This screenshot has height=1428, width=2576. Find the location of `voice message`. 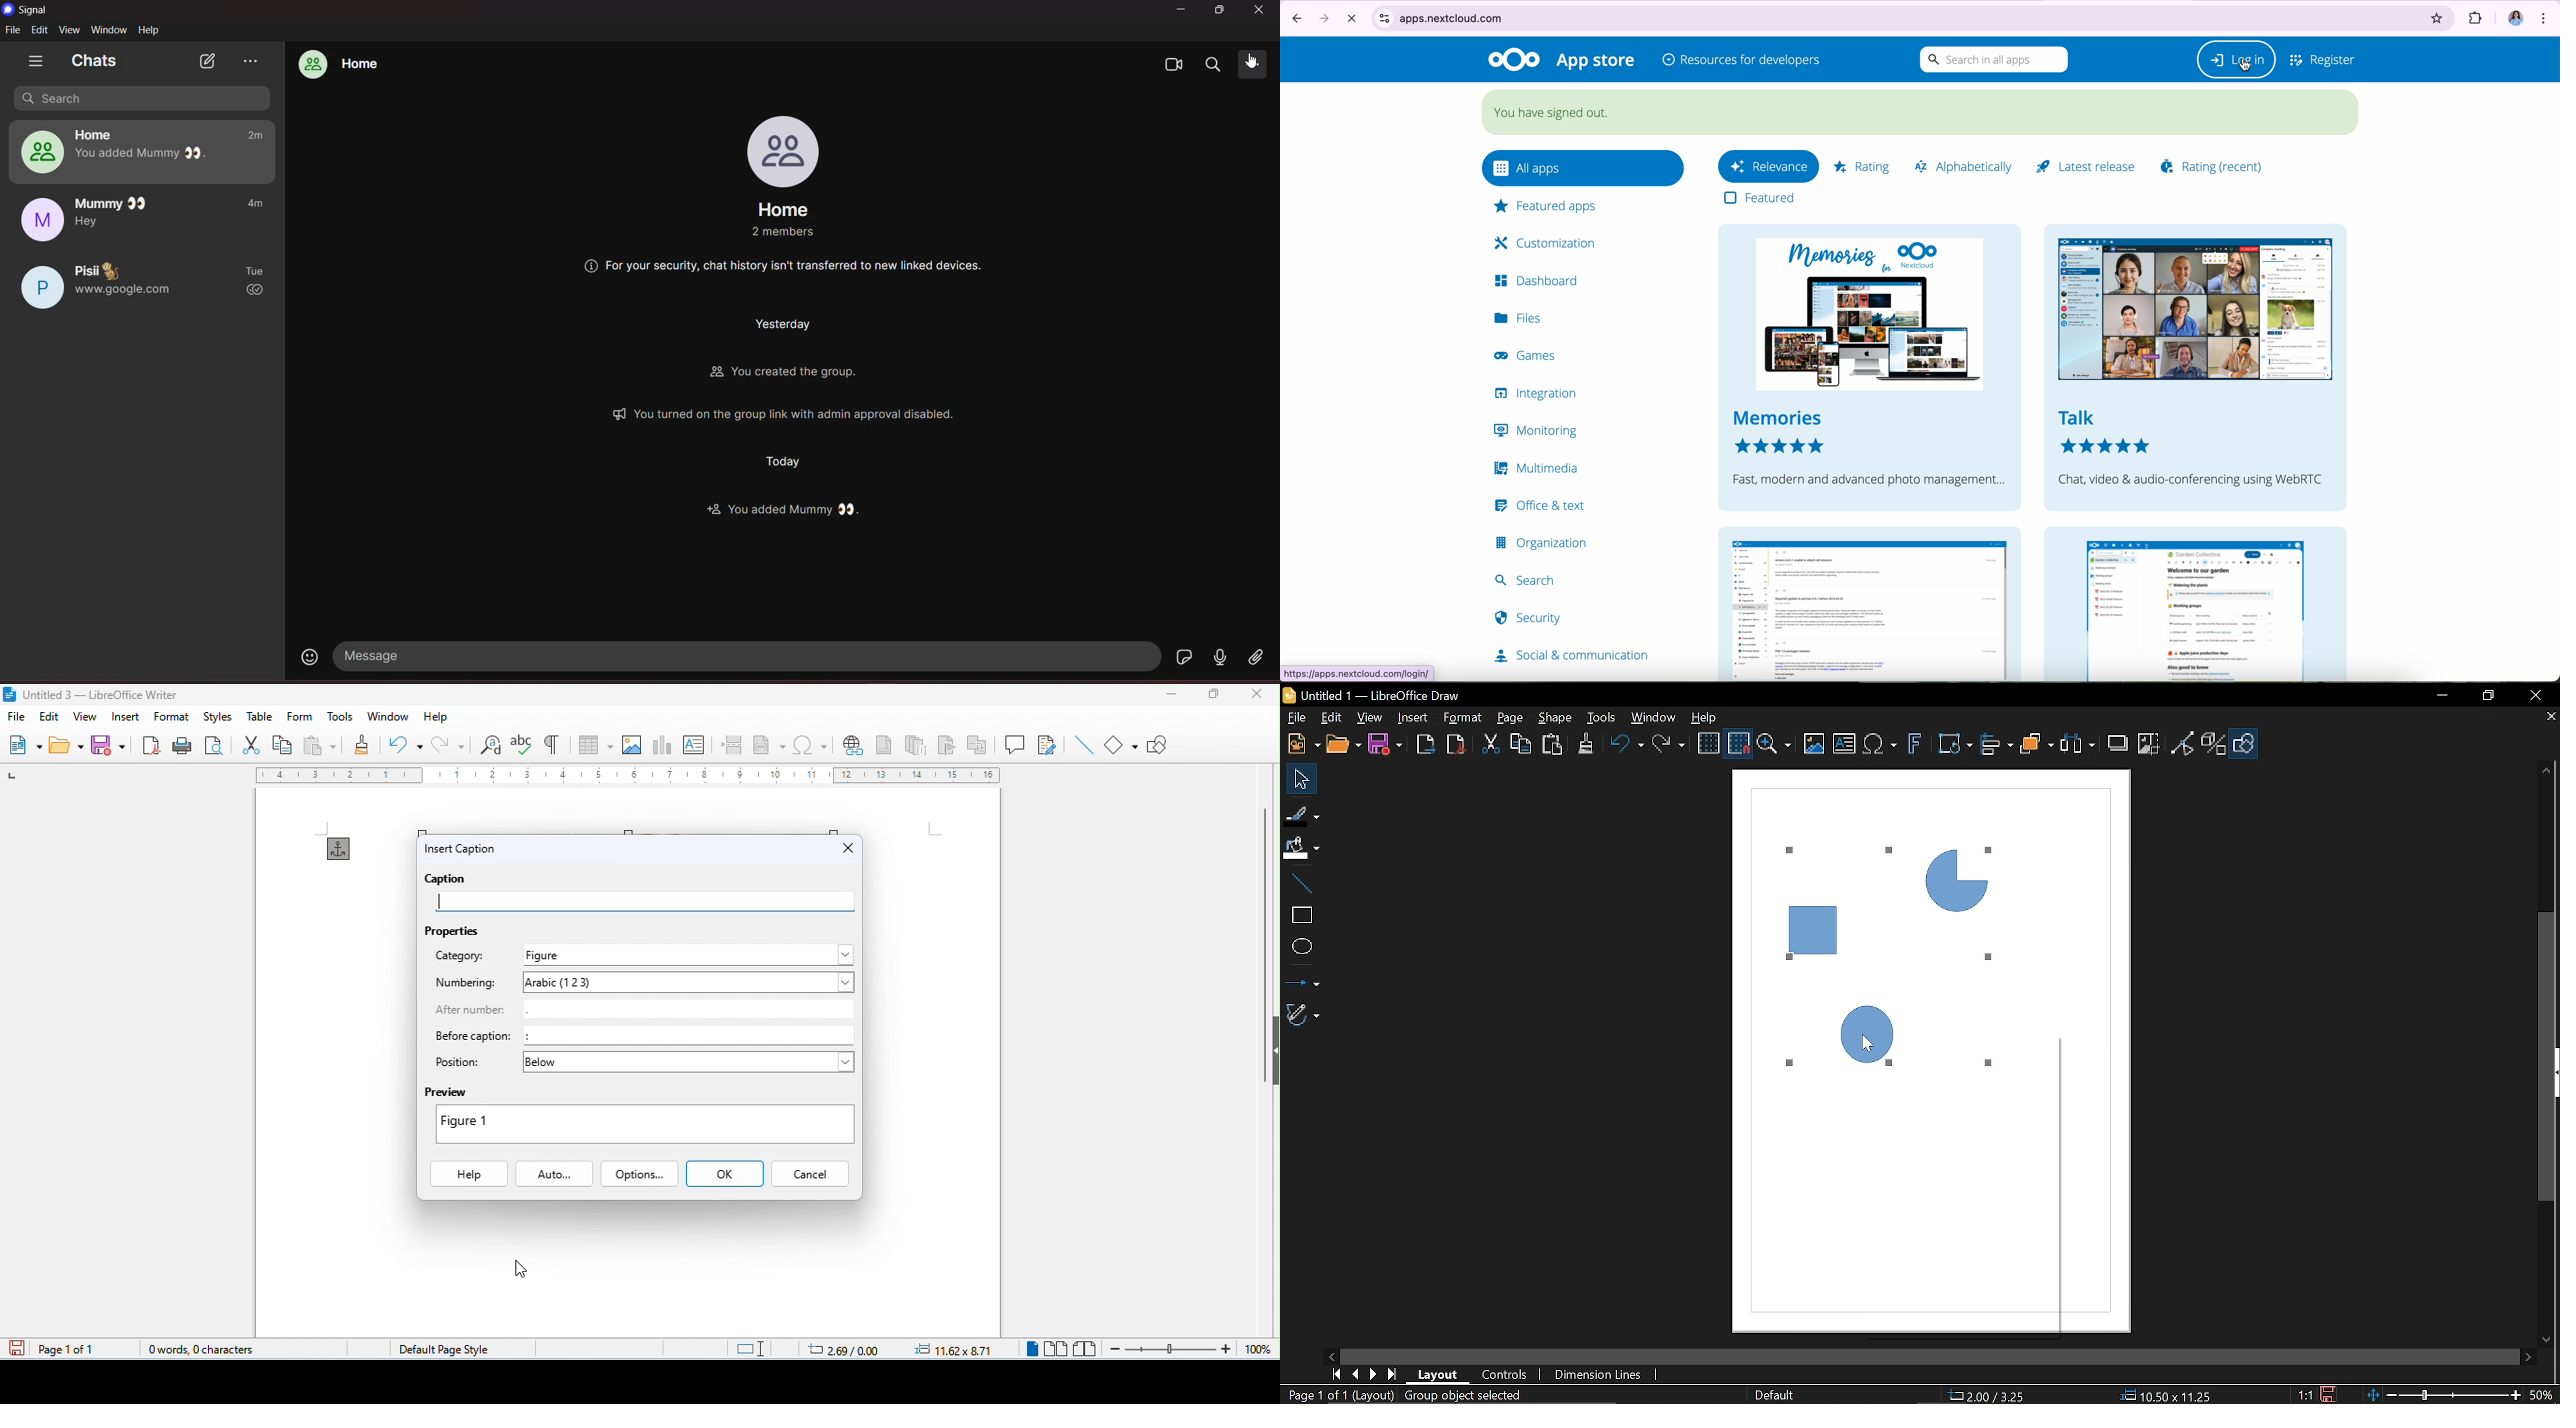

voice message is located at coordinates (1219, 657).